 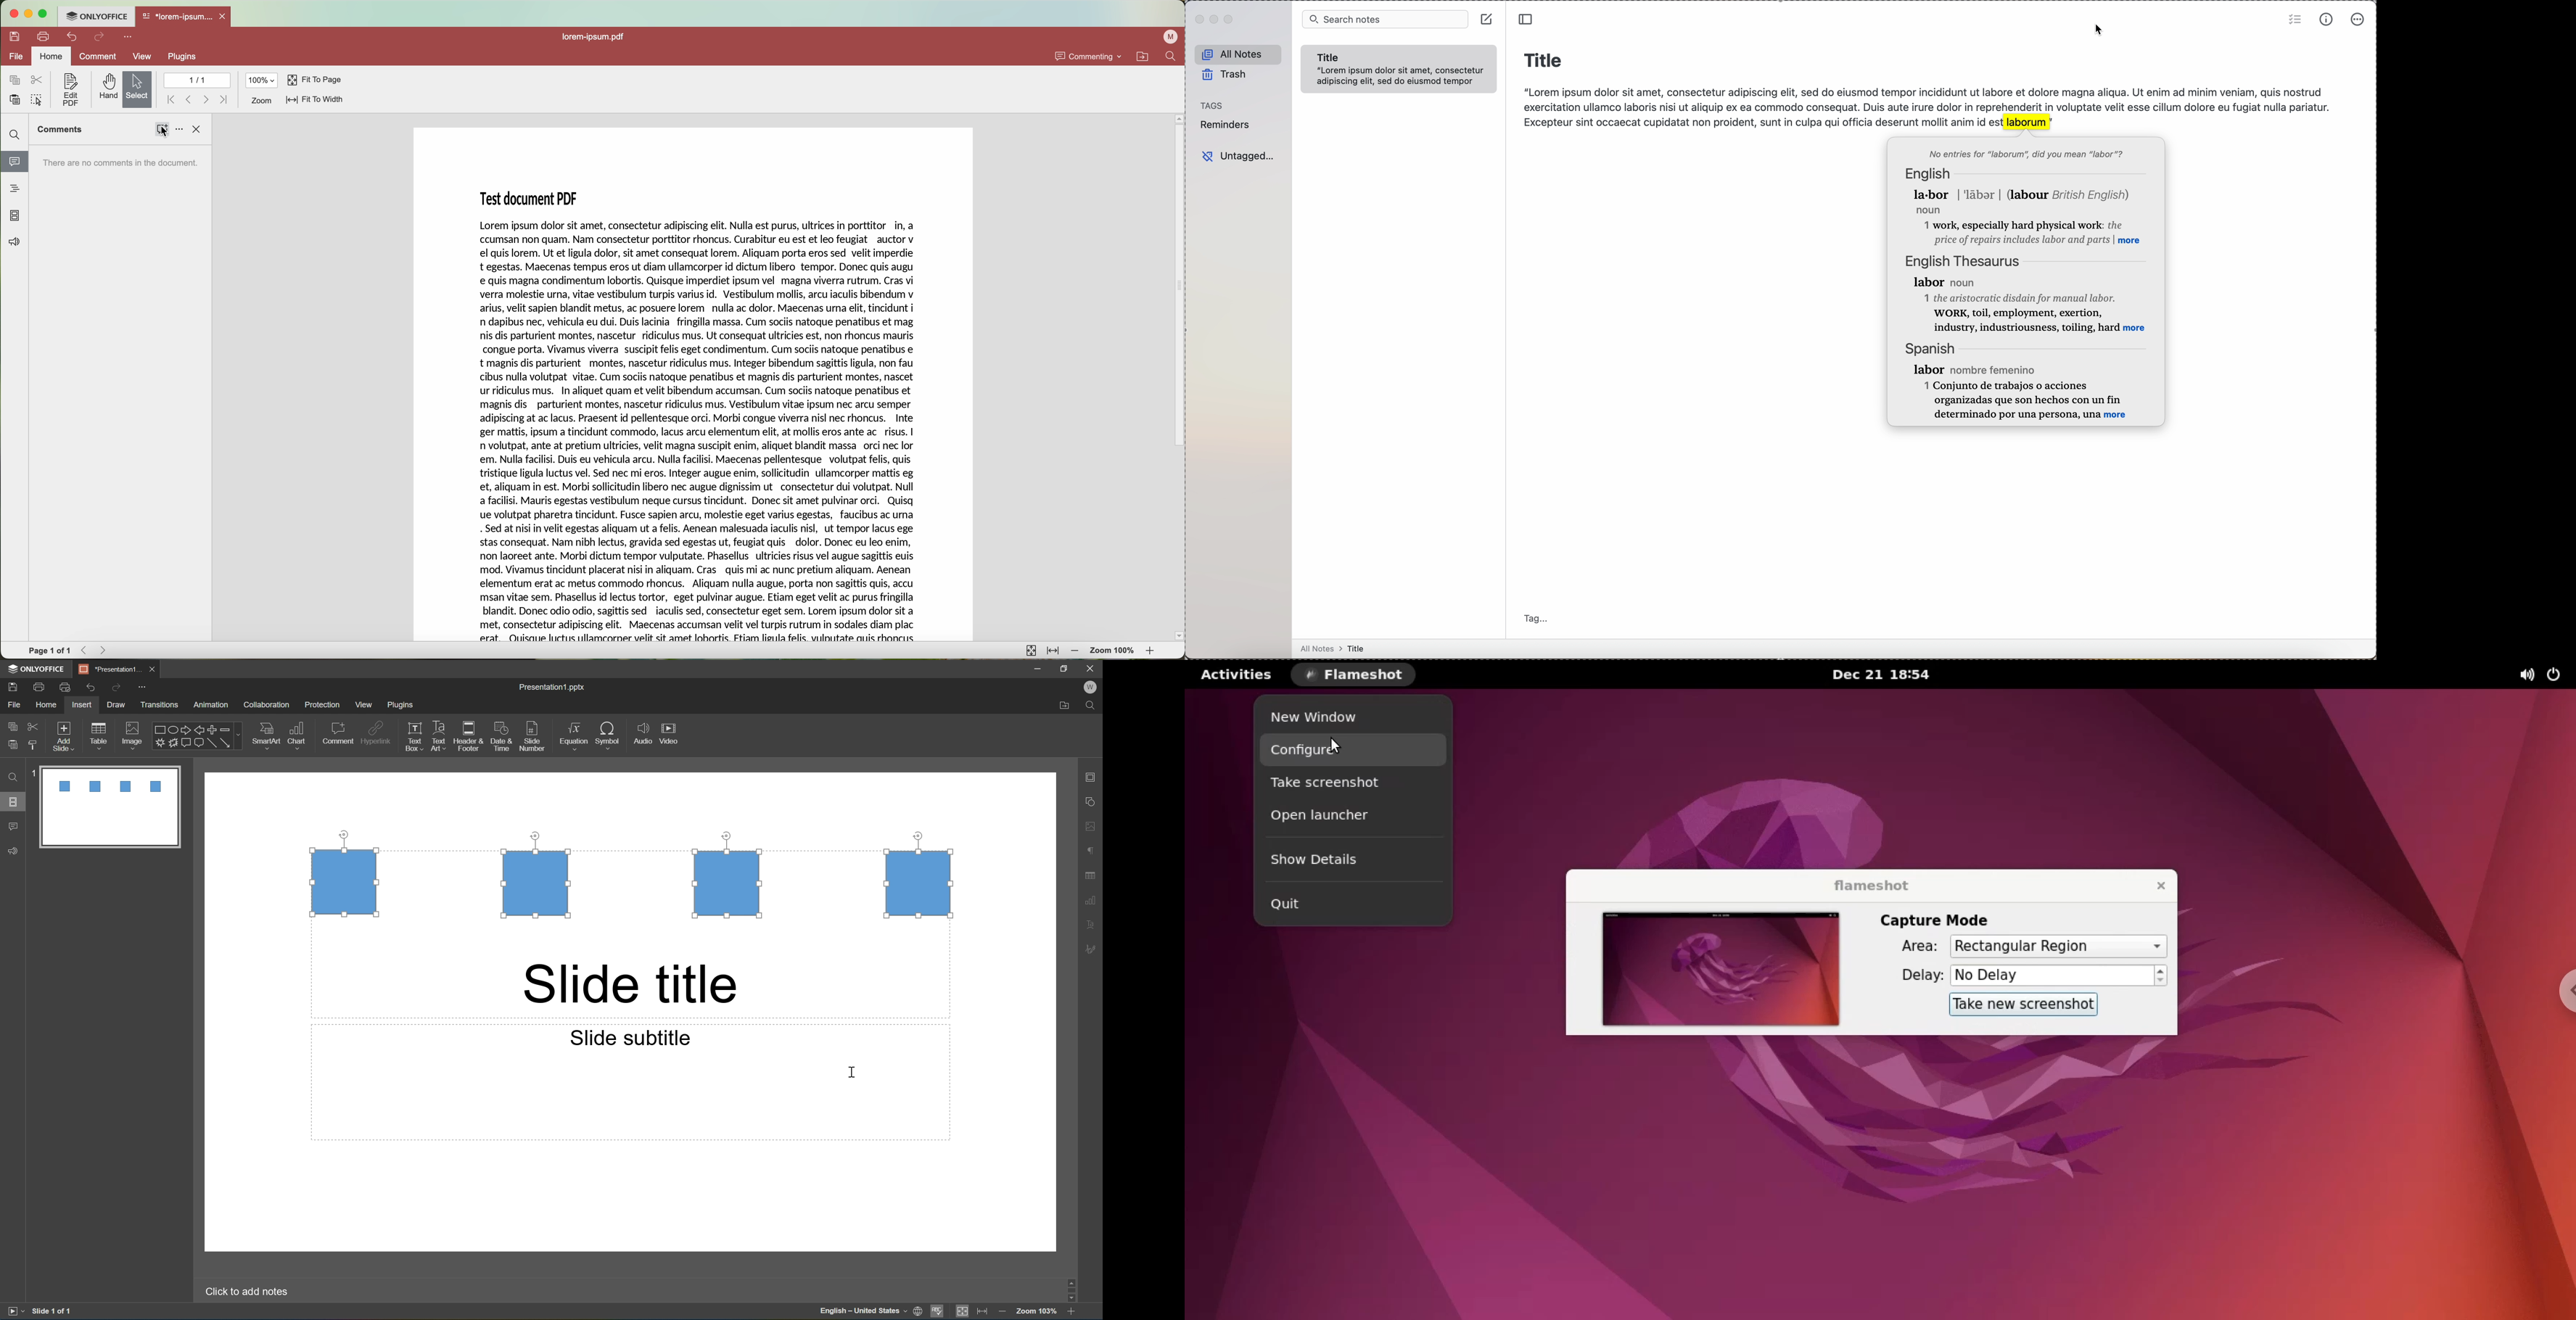 What do you see at coordinates (2025, 152) in the screenshot?
I see `note` at bounding box center [2025, 152].